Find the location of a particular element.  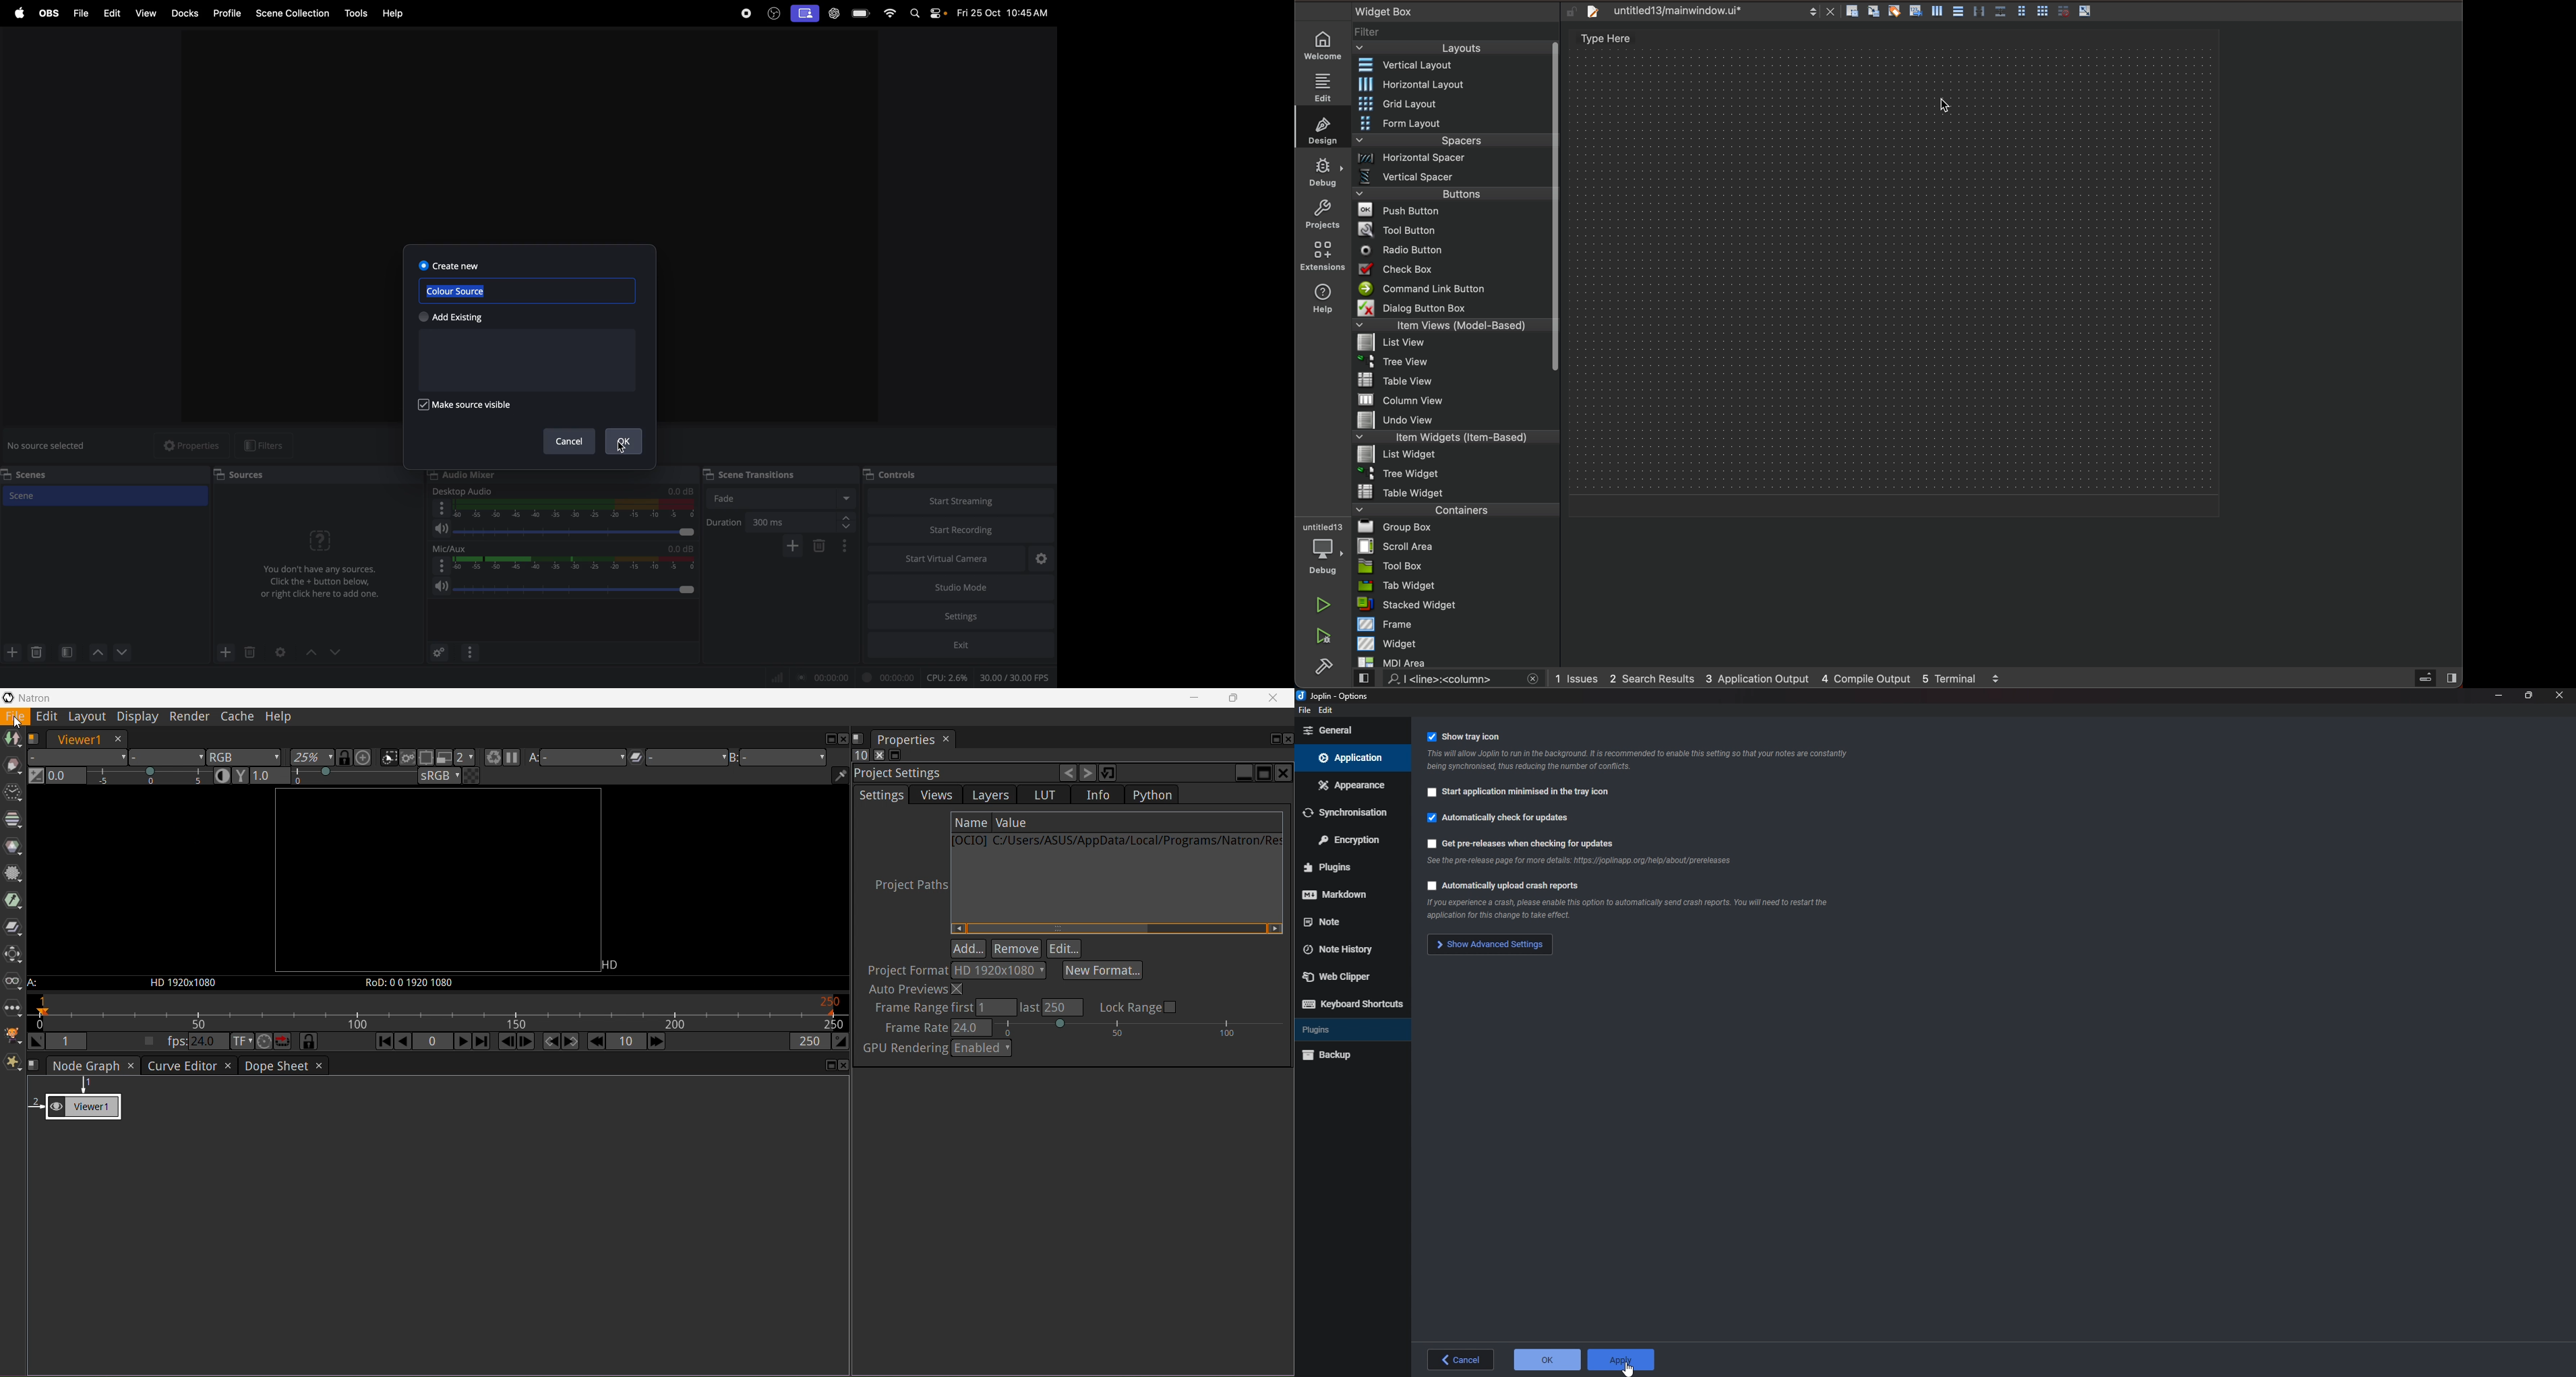

Profile is located at coordinates (227, 14).